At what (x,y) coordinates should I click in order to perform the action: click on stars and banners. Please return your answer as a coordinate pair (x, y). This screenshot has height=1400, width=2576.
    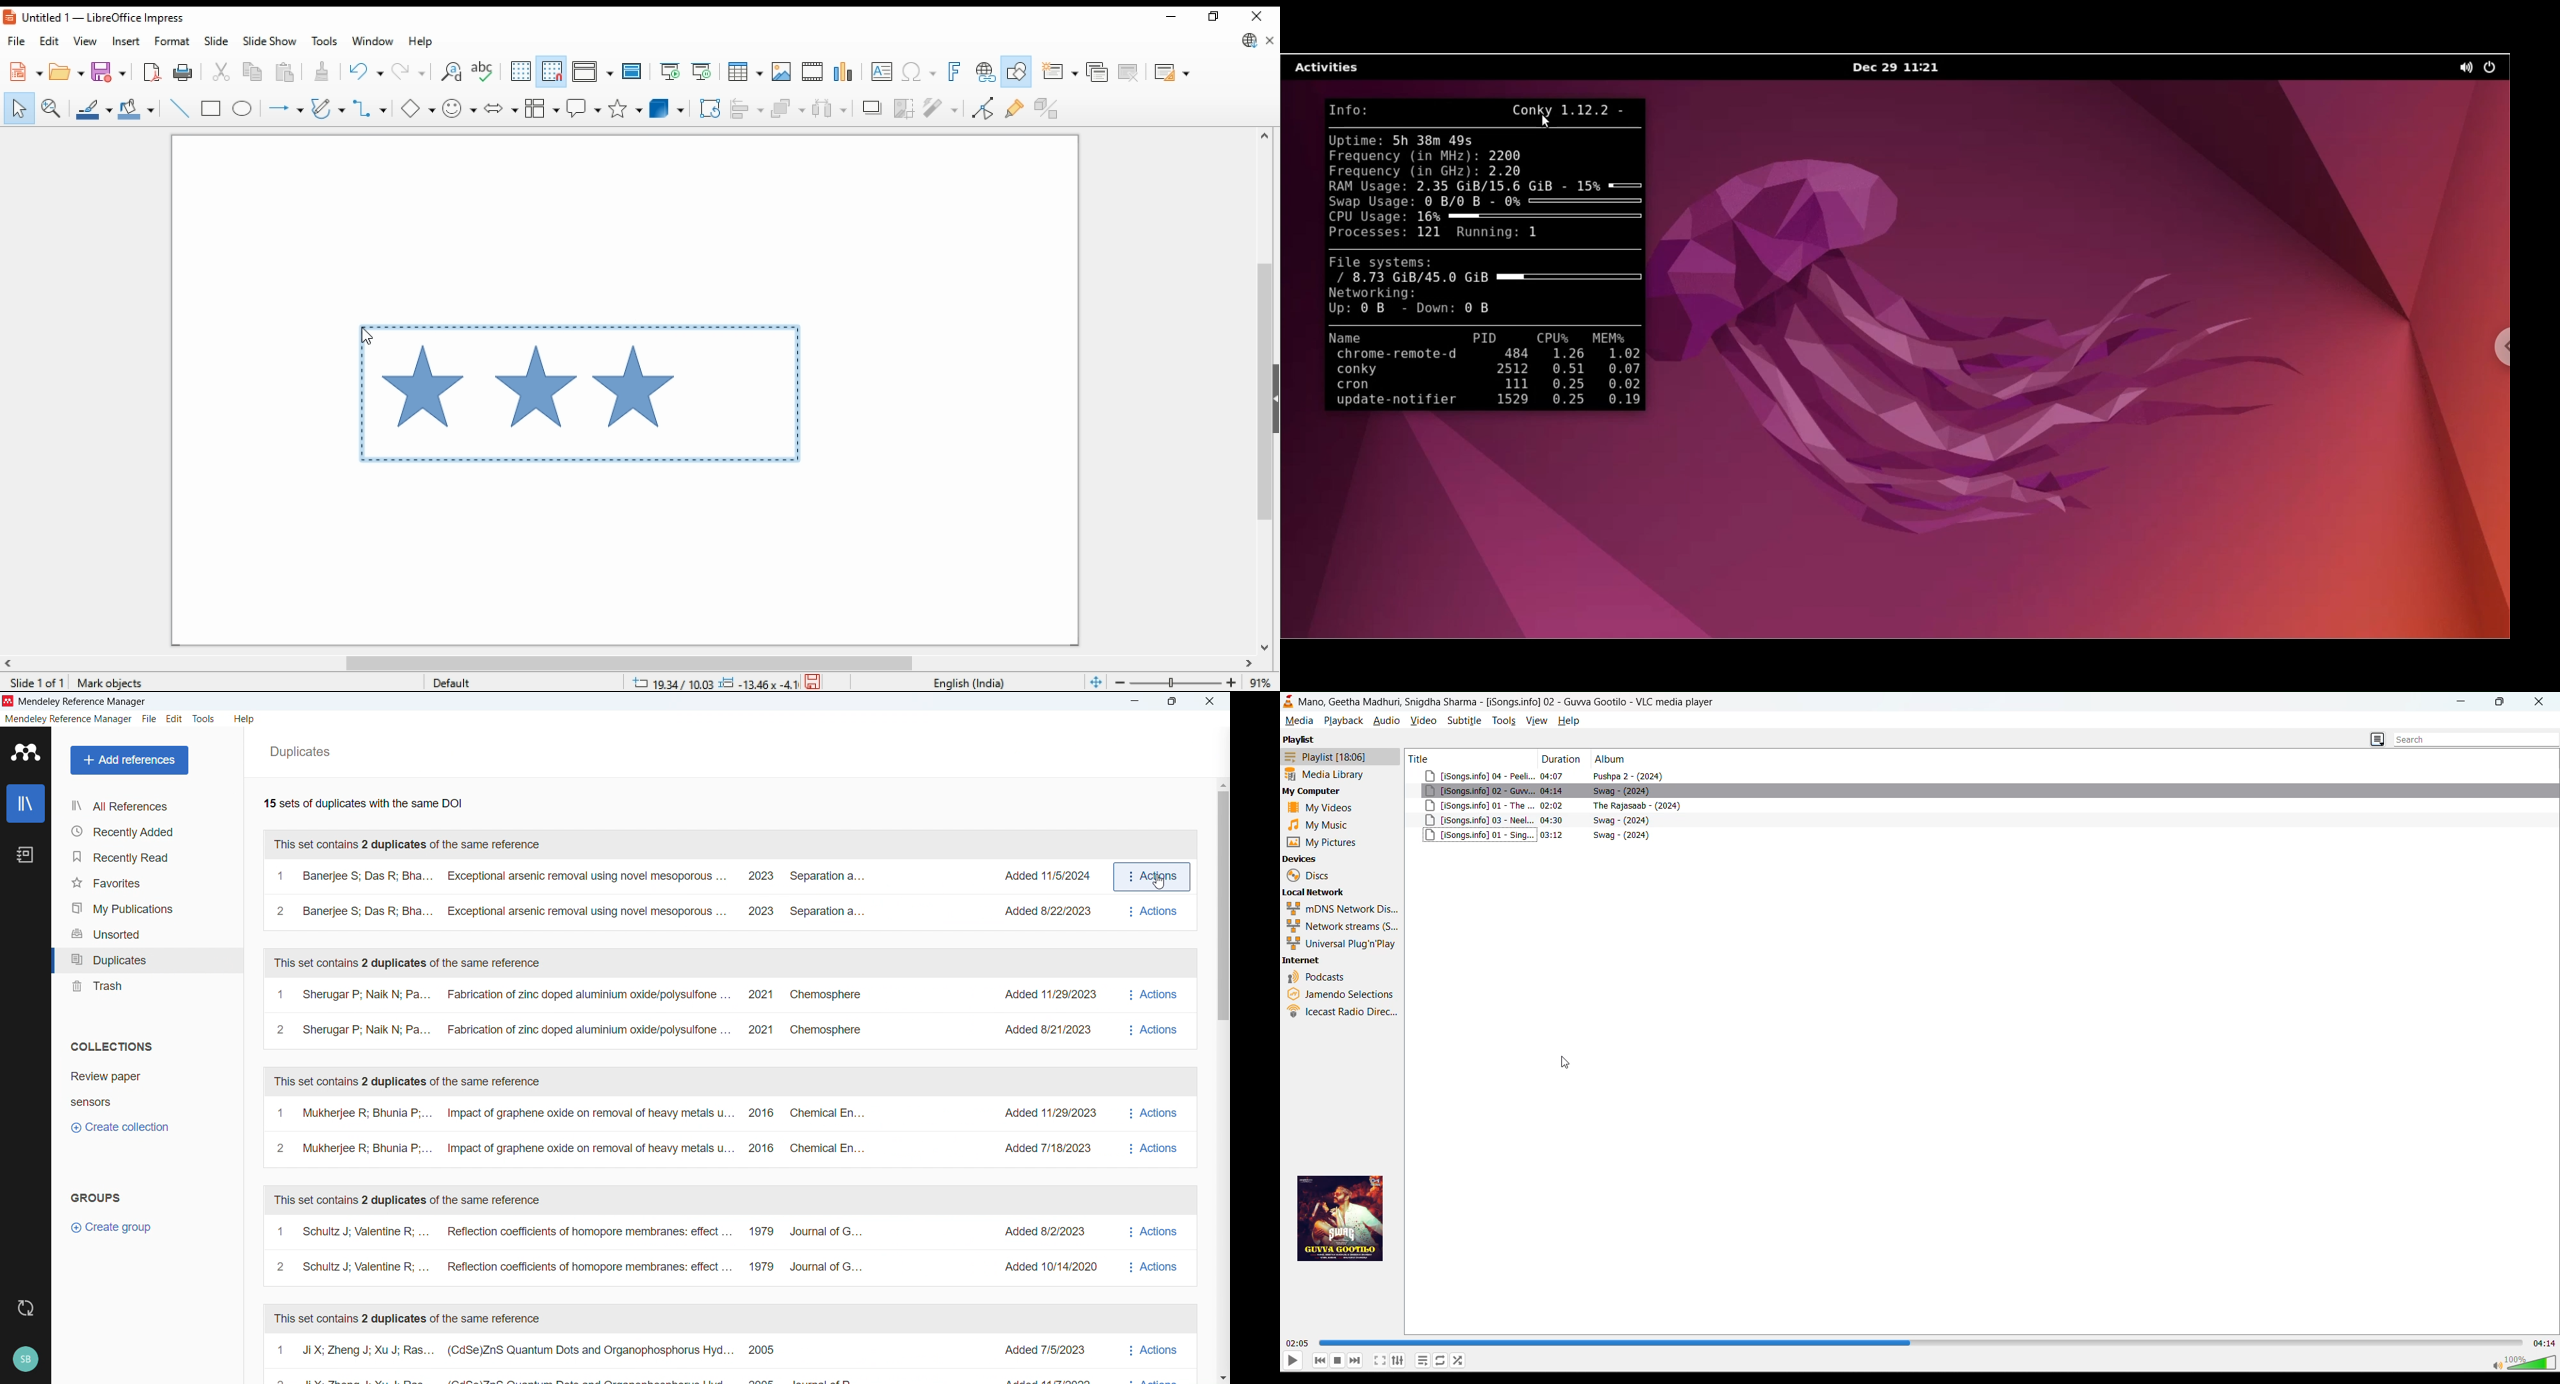
    Looking at the image, I should click on (624, 108).